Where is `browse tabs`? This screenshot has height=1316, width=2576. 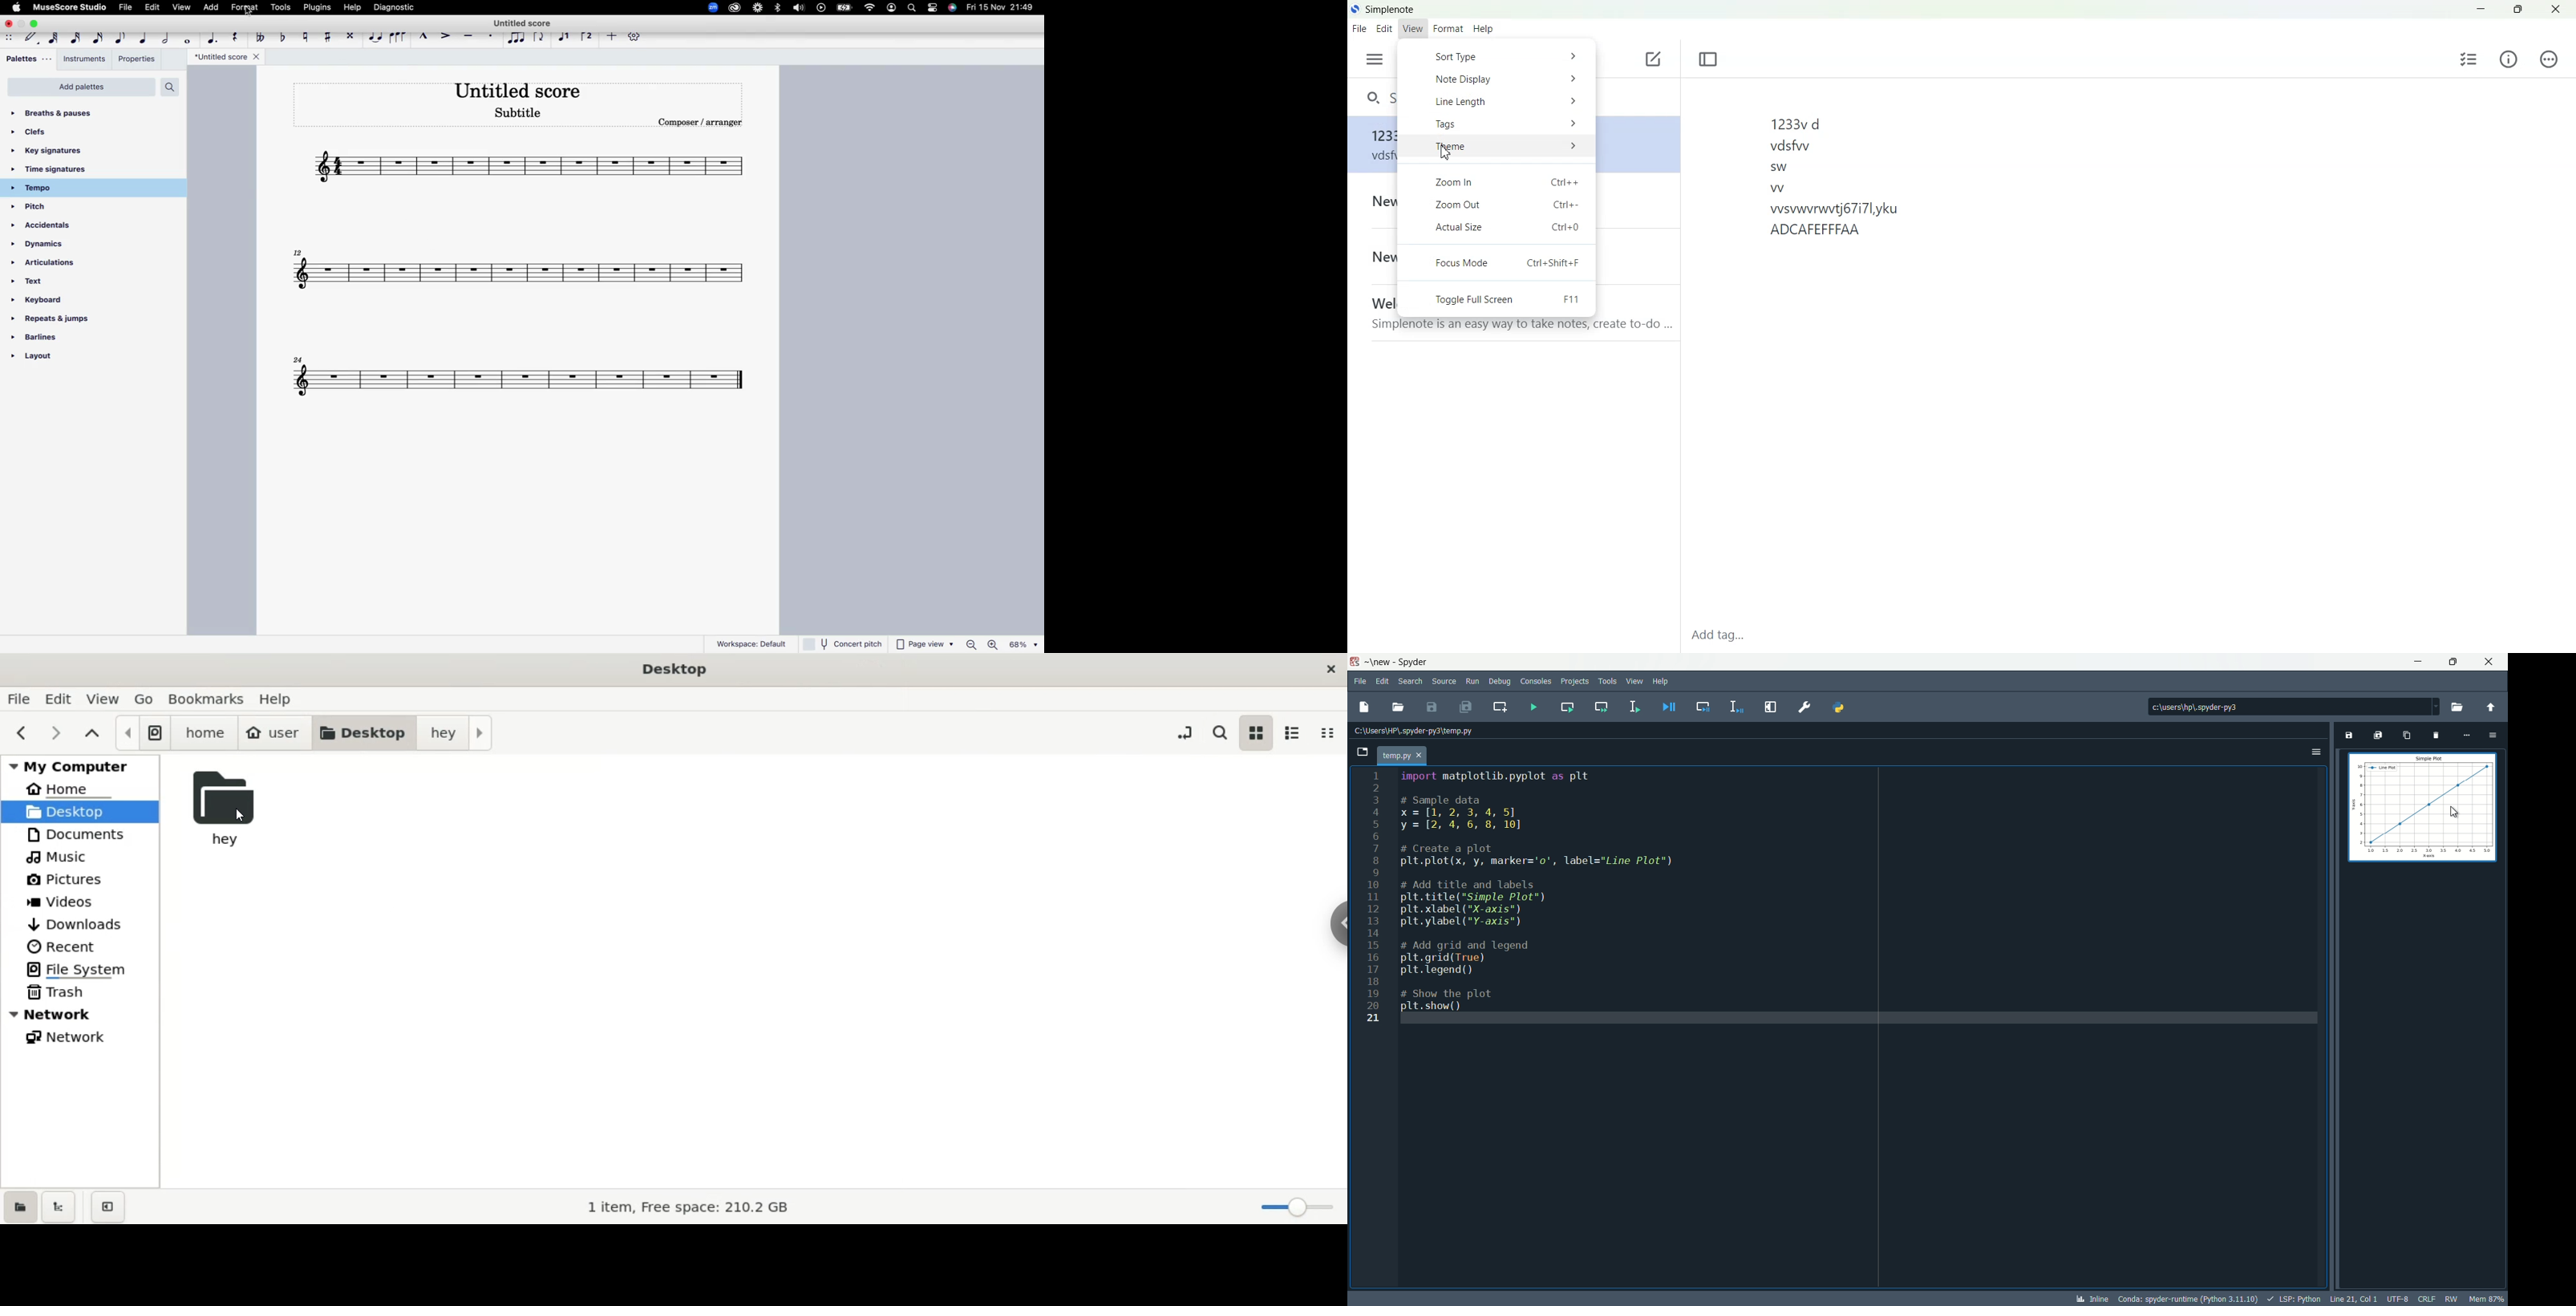
browse tabs is located at coordinates (1364, 752).